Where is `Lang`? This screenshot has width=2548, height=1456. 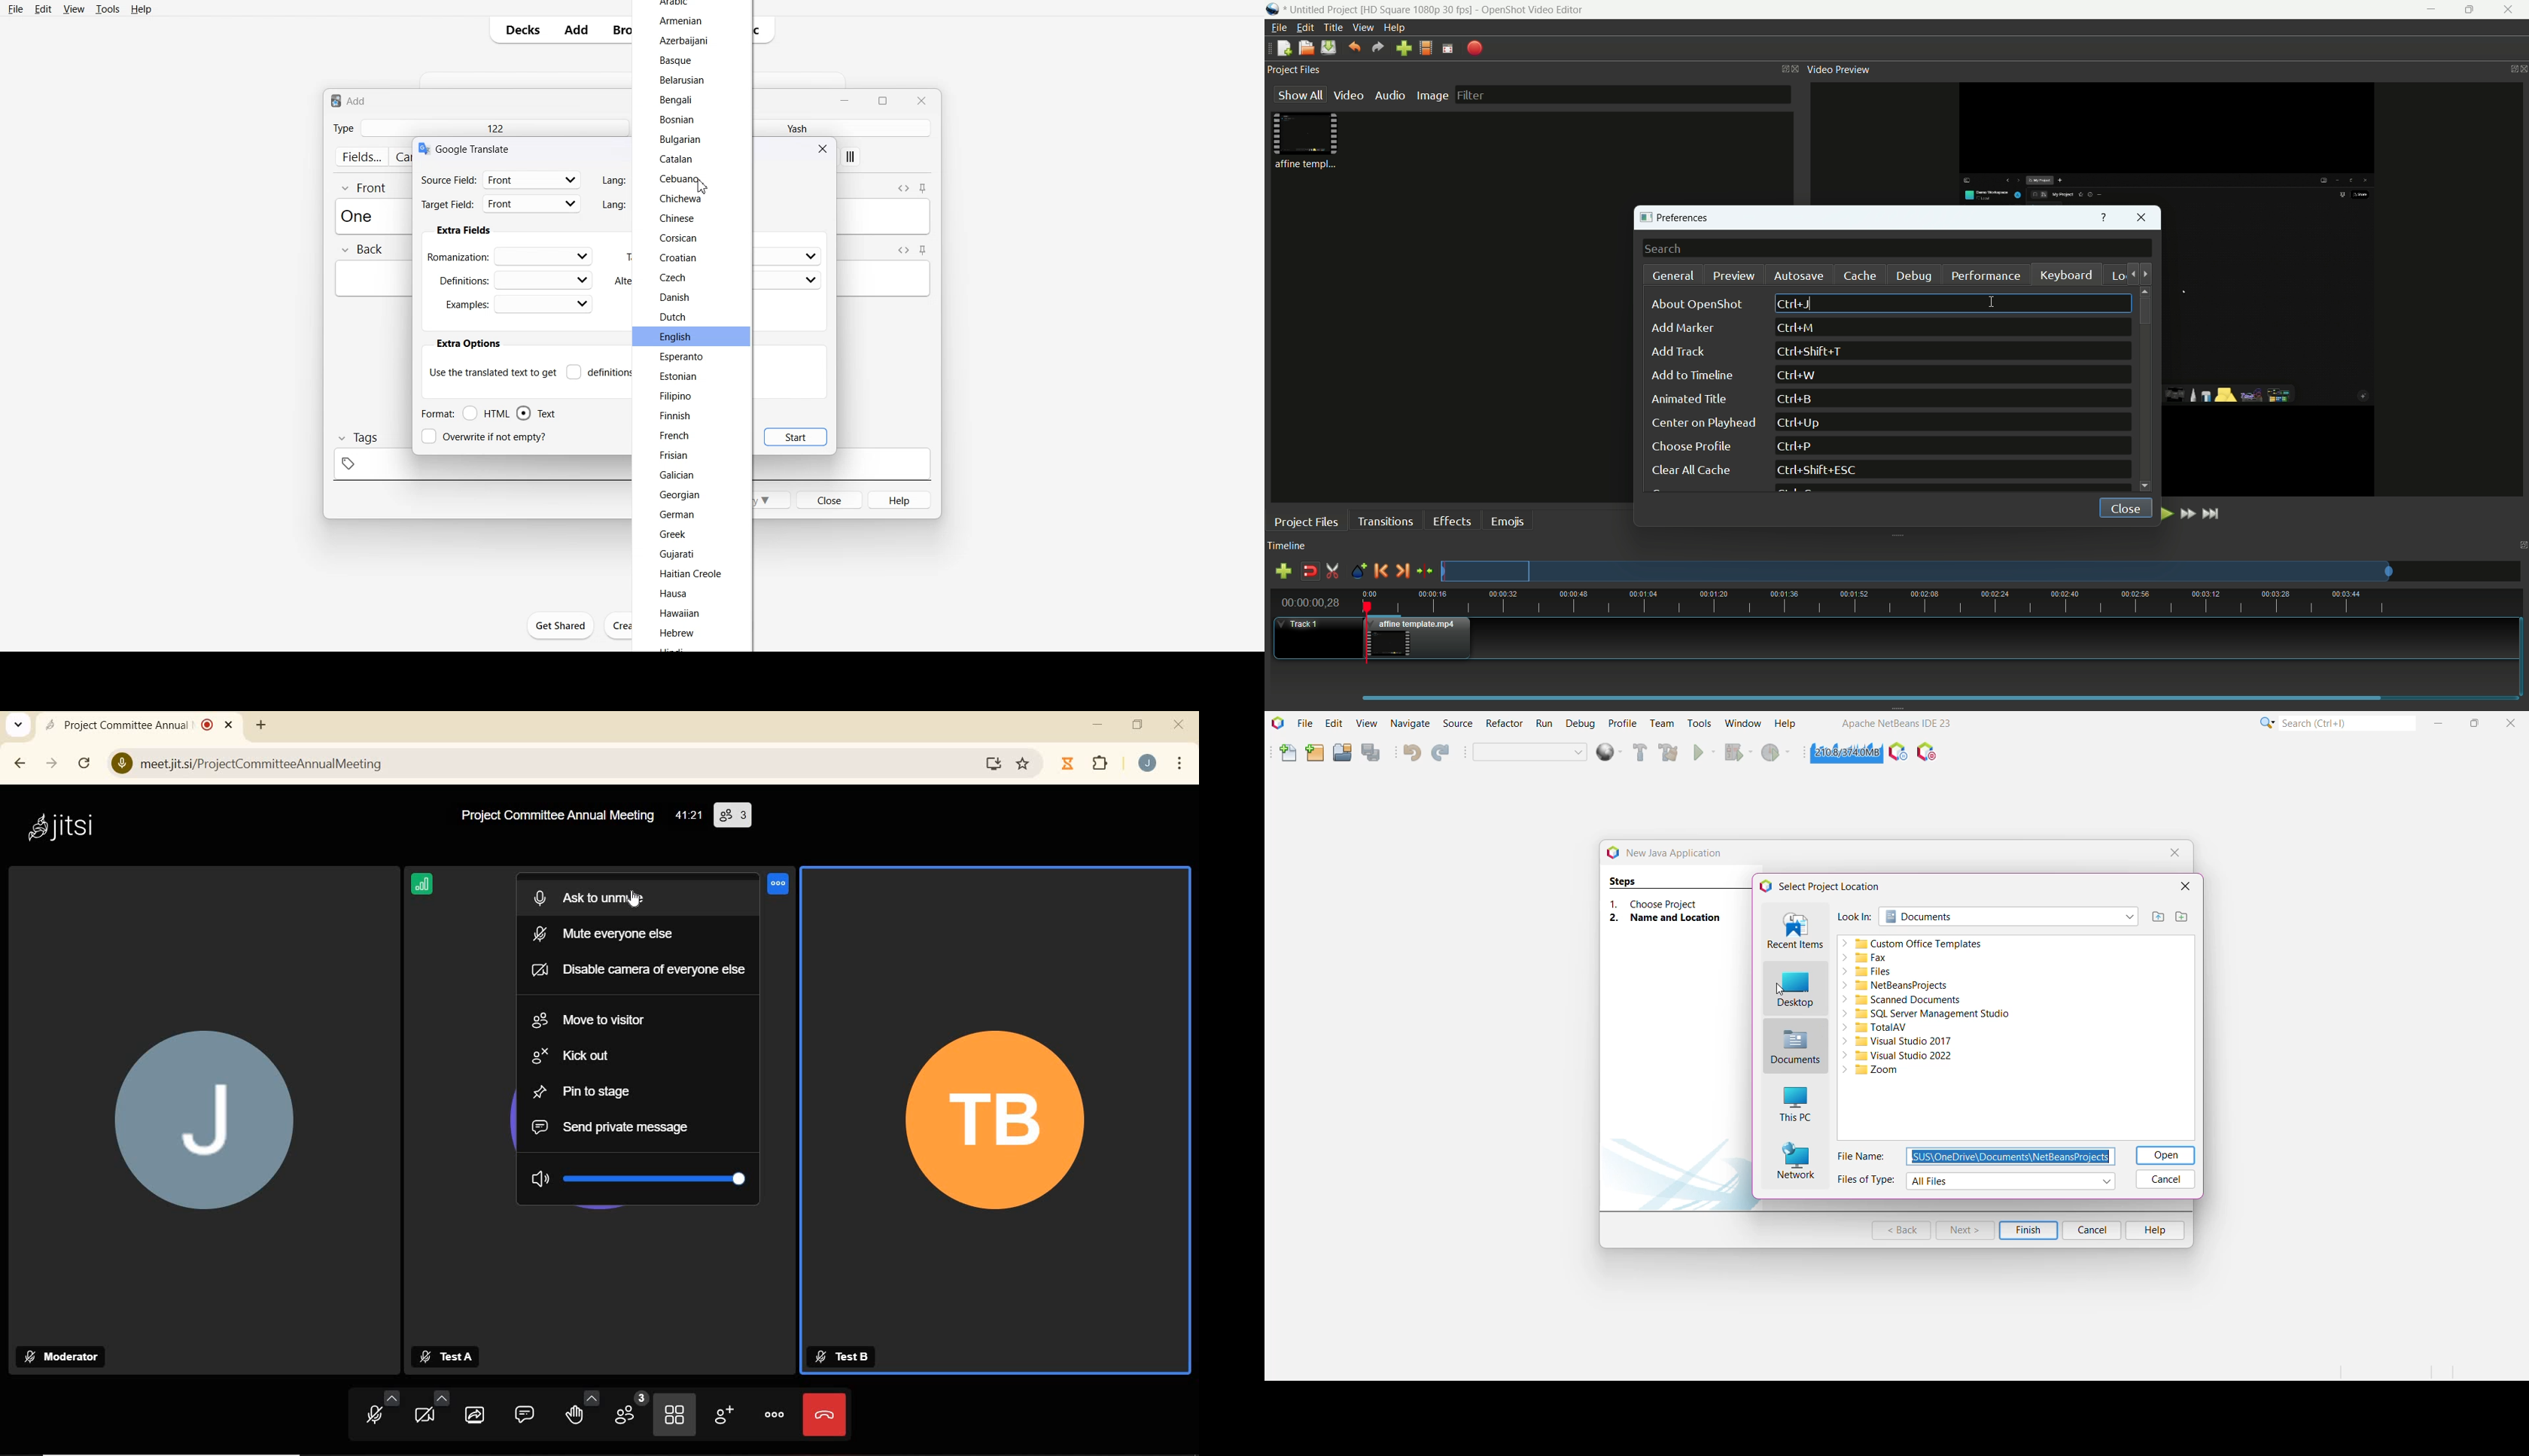 Lang is located at coordinates (615, 205).